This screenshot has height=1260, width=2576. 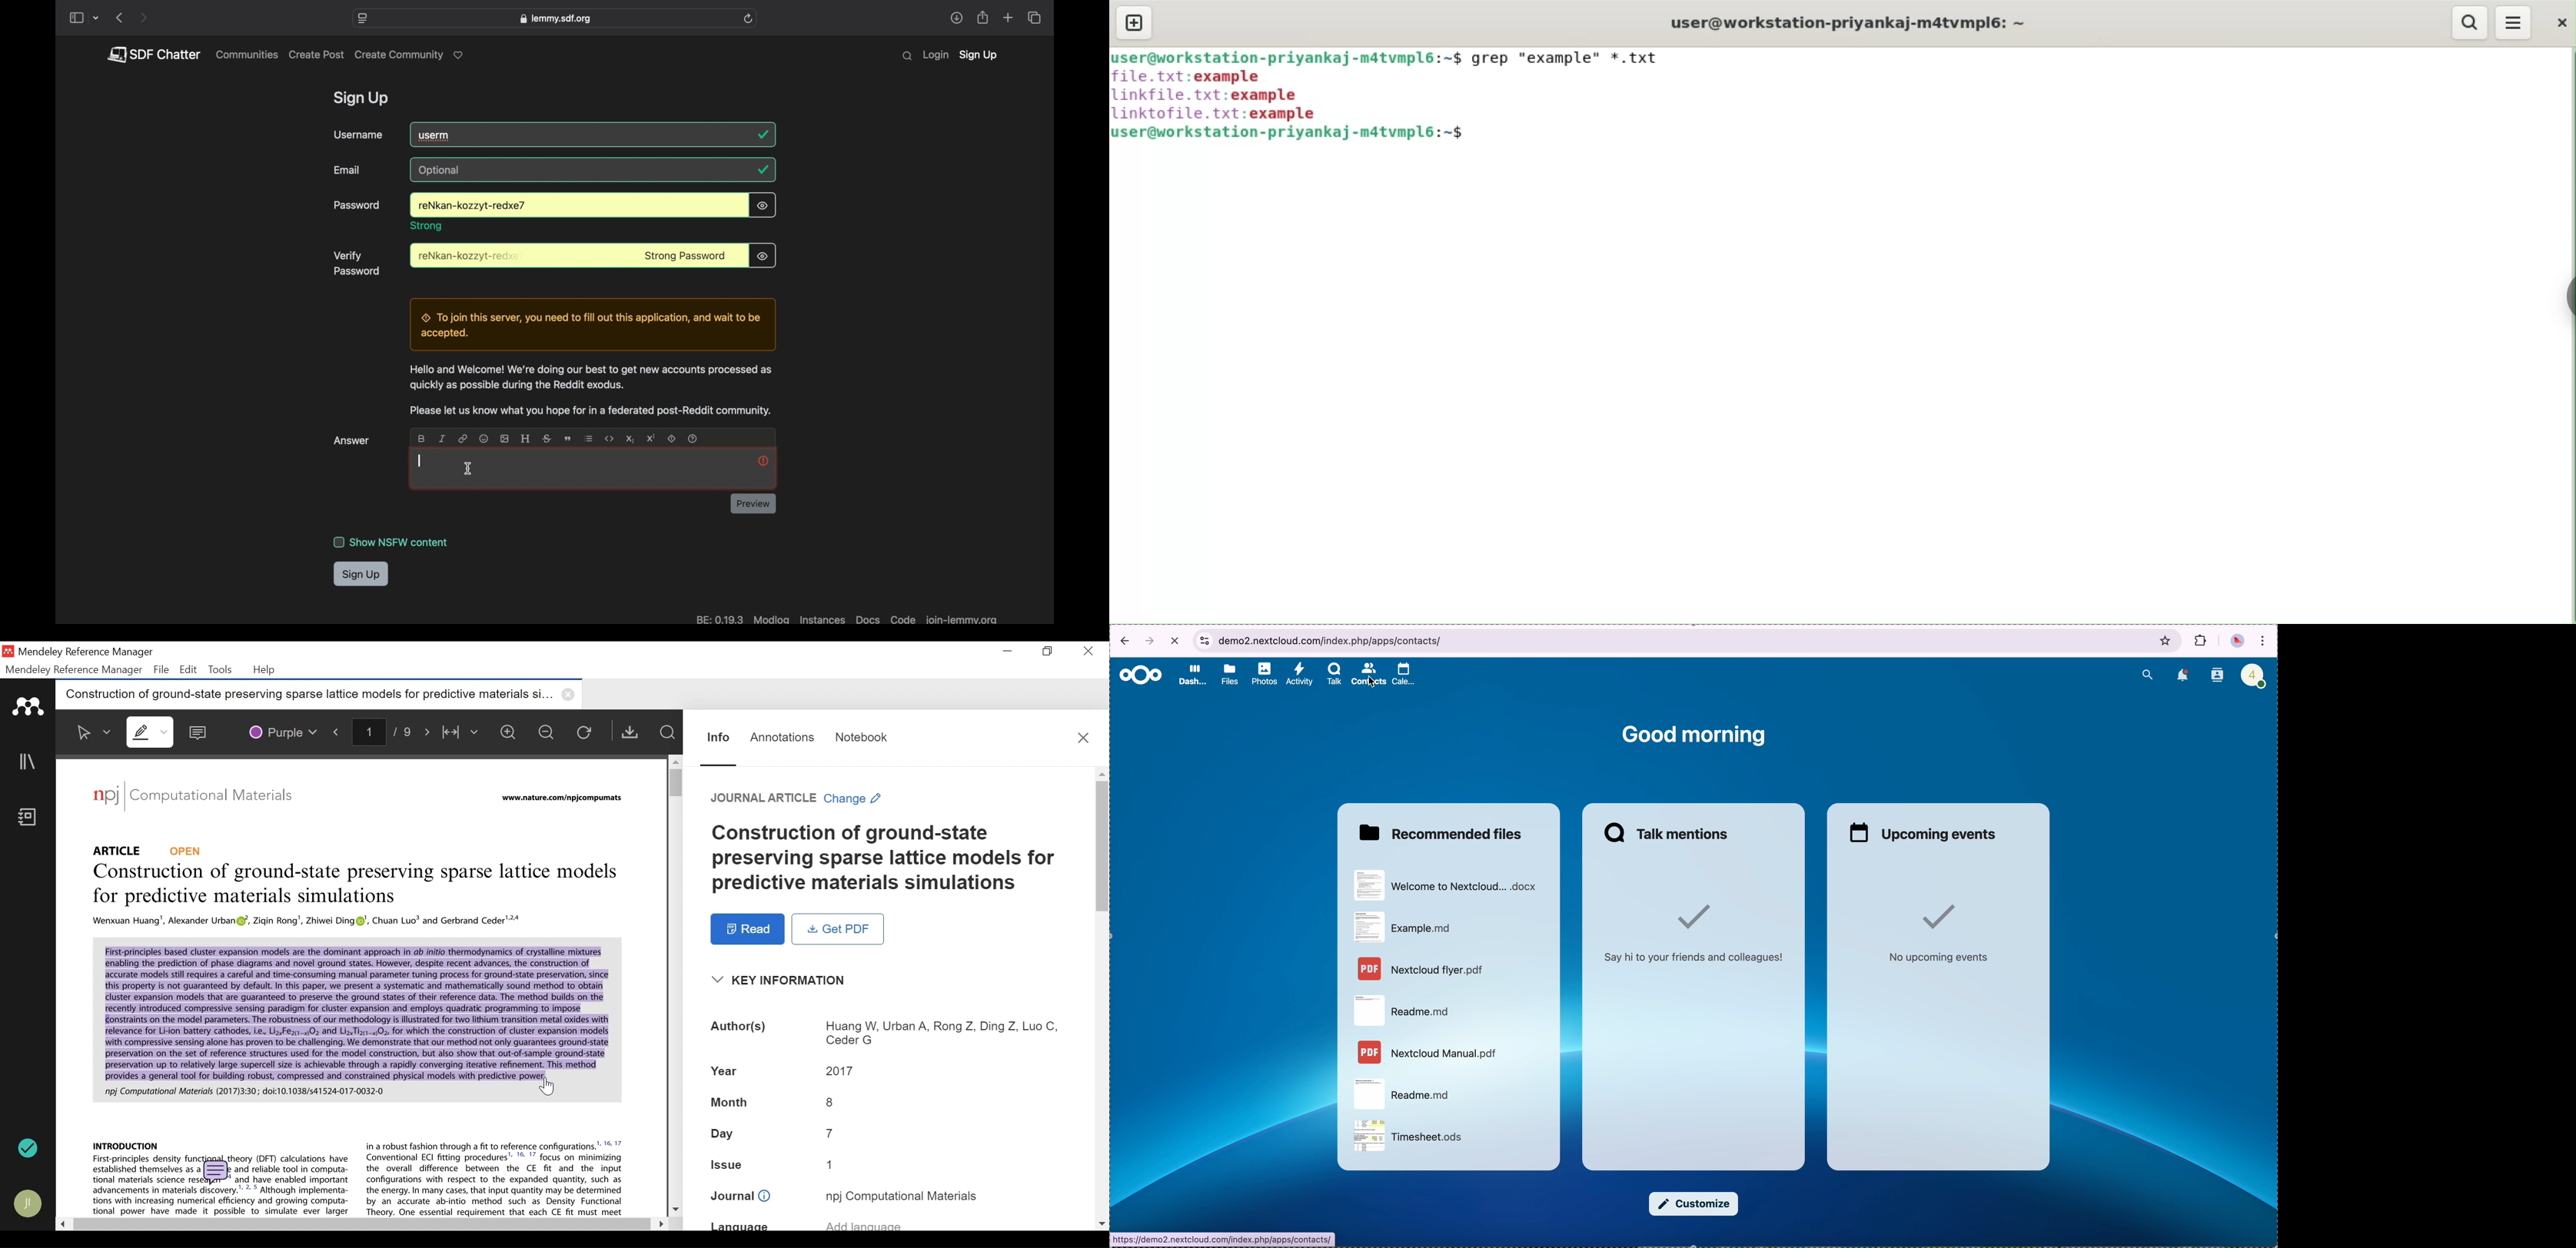 What do you see at coordinates (29, 1204) in the screenshot?
I see `Avatar` at bounding box center [29, 1204].